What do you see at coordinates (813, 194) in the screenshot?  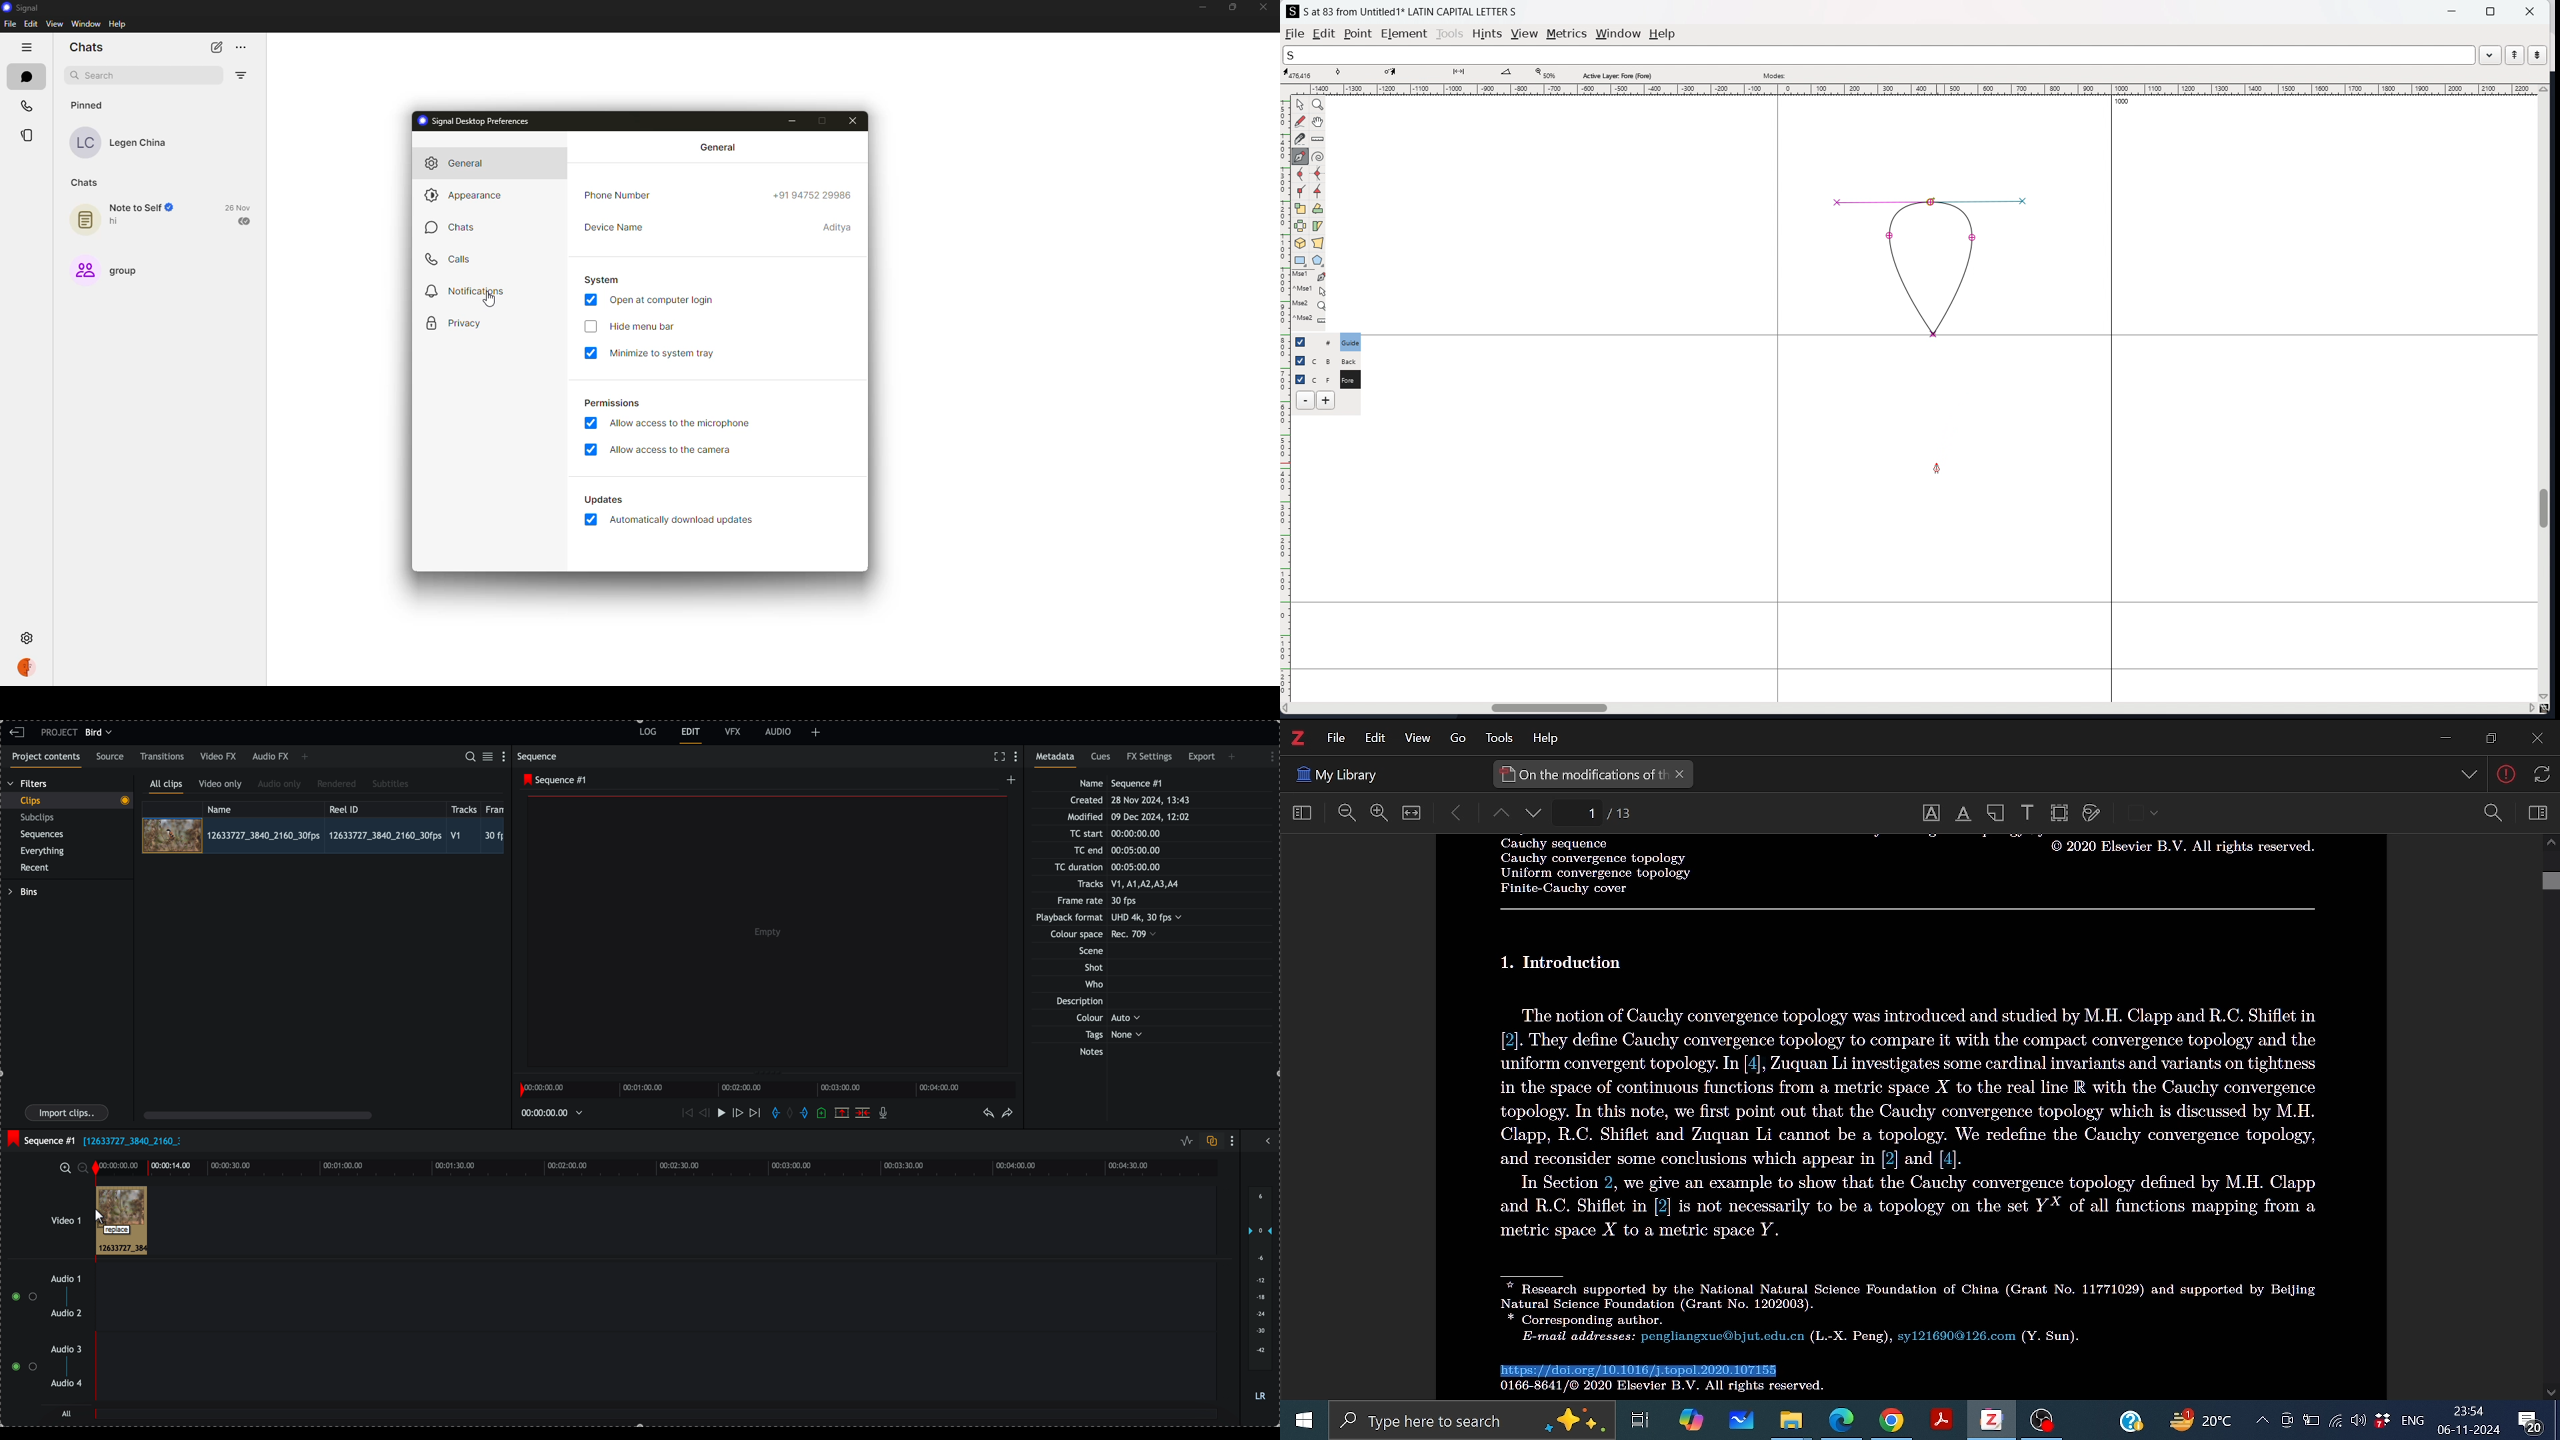 I see `phone number` at bounding box center [813, 194].